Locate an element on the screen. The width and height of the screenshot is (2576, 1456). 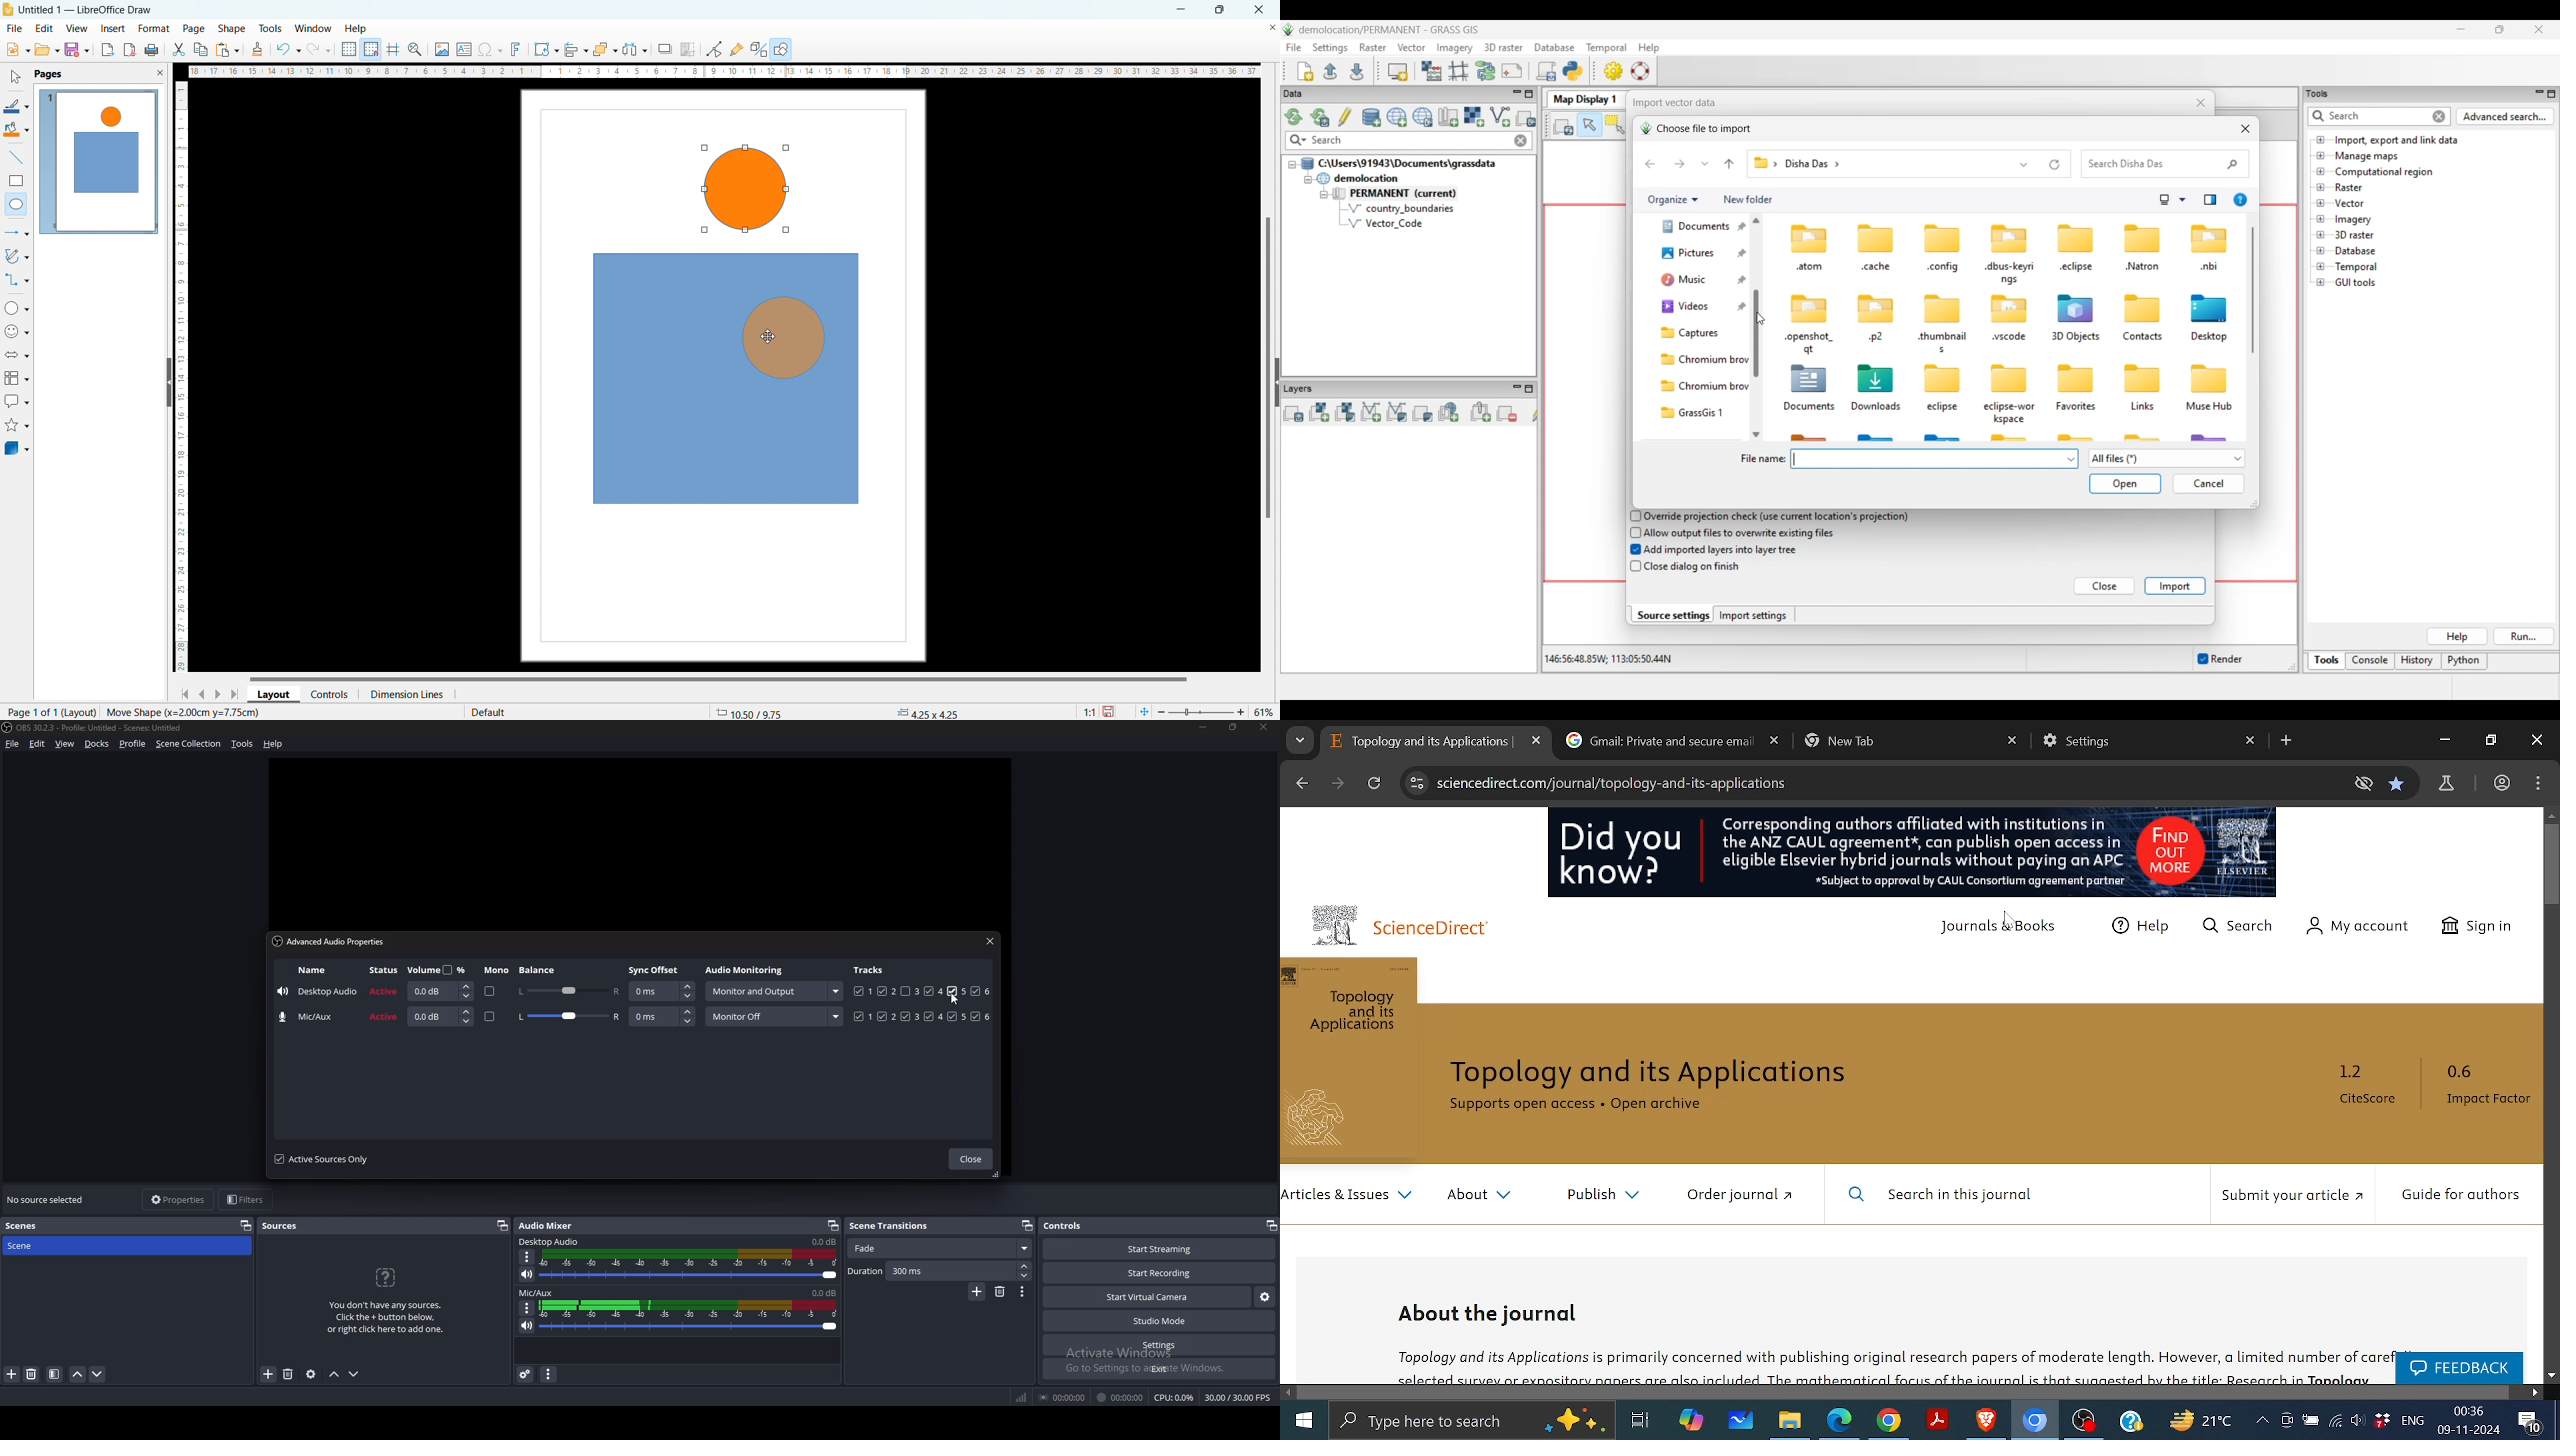
minimize is located at coordinates (1203, 727).